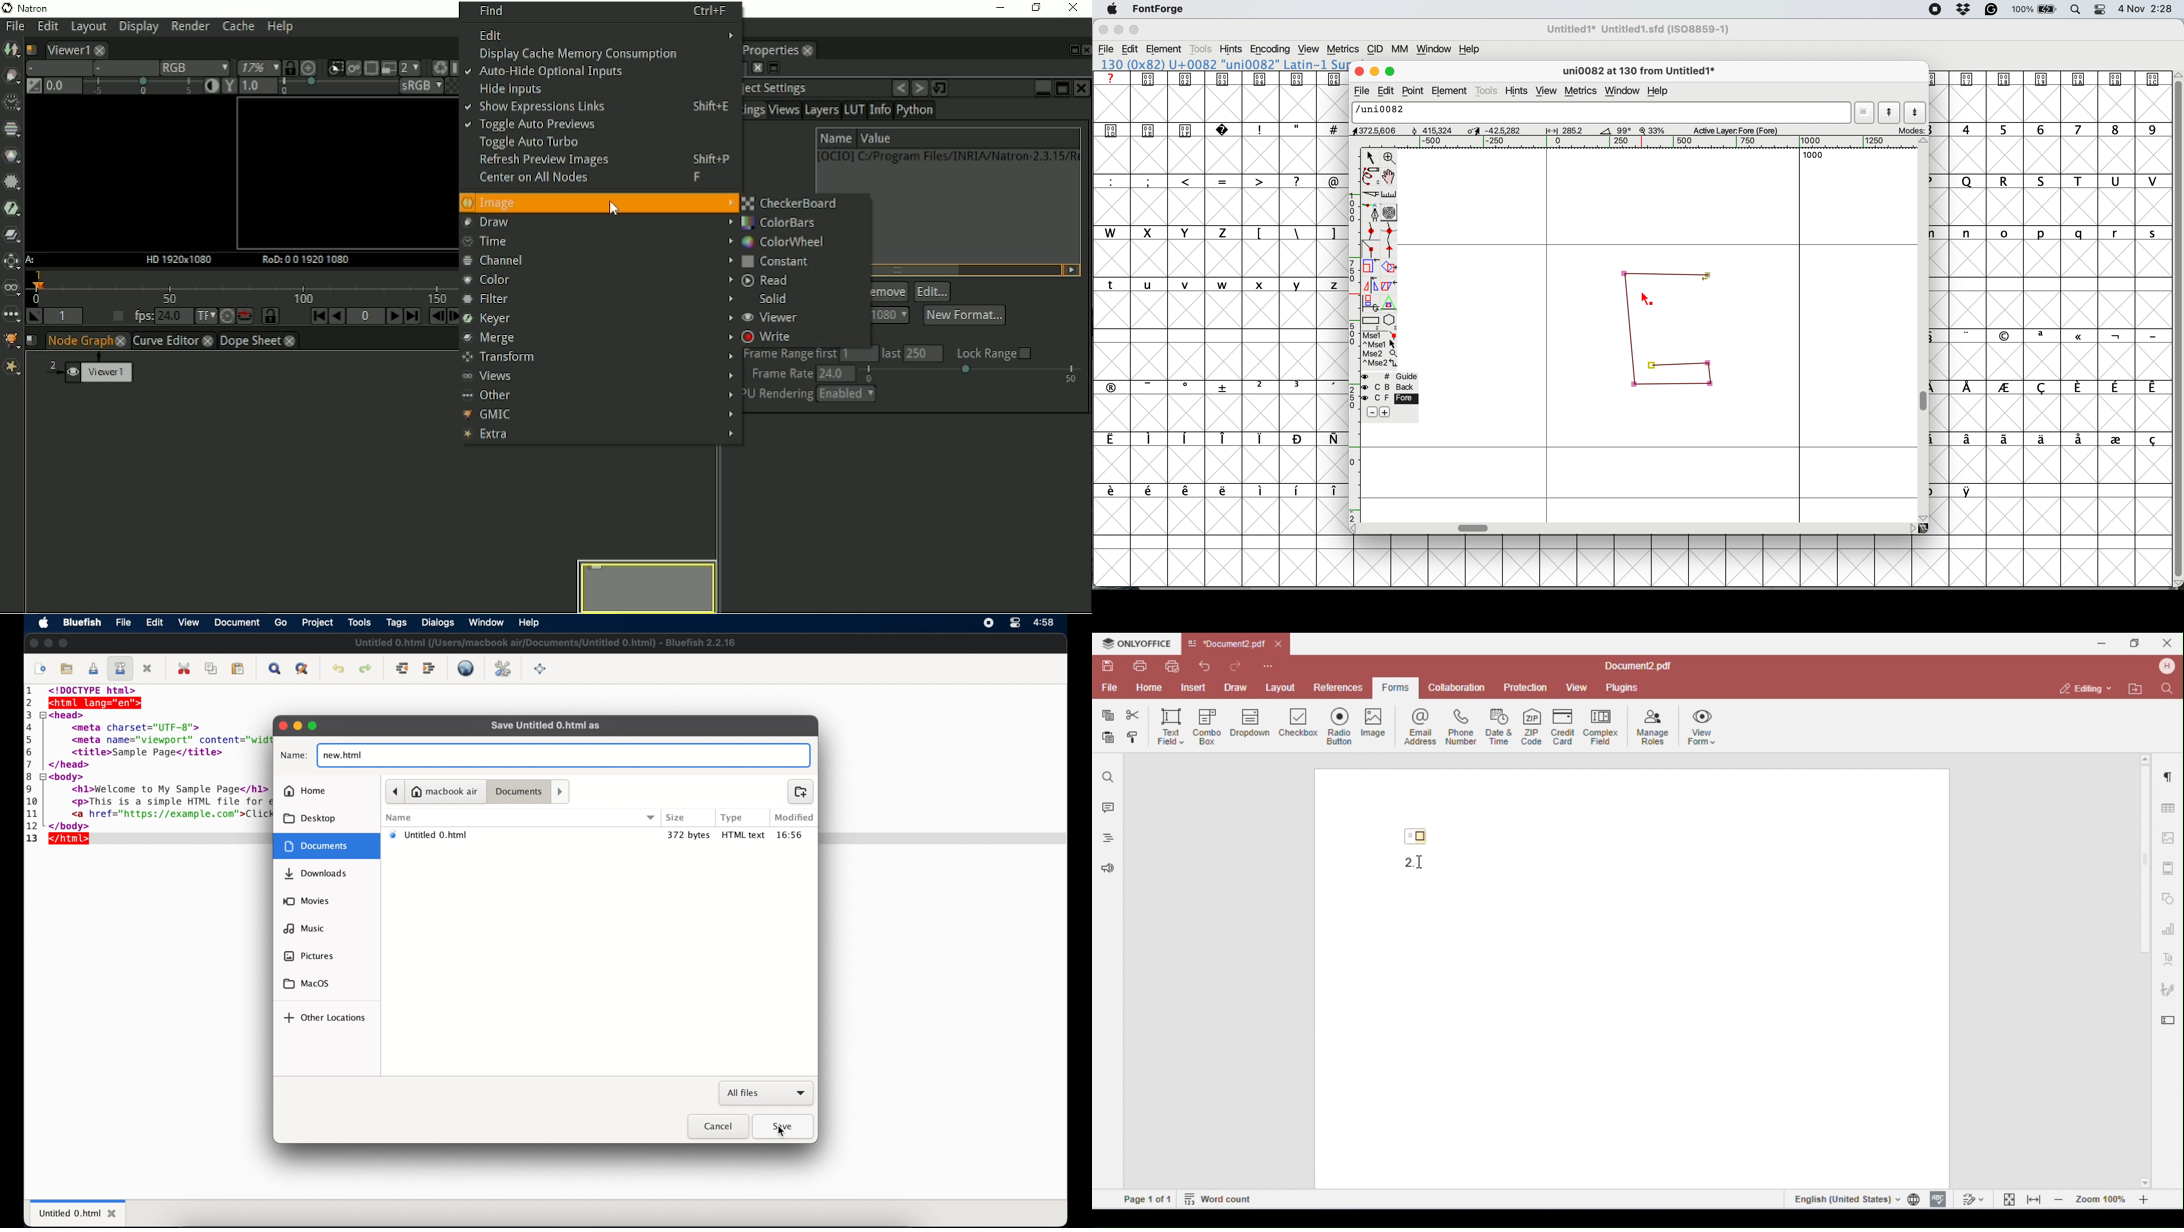 This screenshot has width=2184, height=1232. What do you see at coordinates (1227, 131) in the screenshot?
I see `symbols and special characters` at bounding box center [1227, 131].